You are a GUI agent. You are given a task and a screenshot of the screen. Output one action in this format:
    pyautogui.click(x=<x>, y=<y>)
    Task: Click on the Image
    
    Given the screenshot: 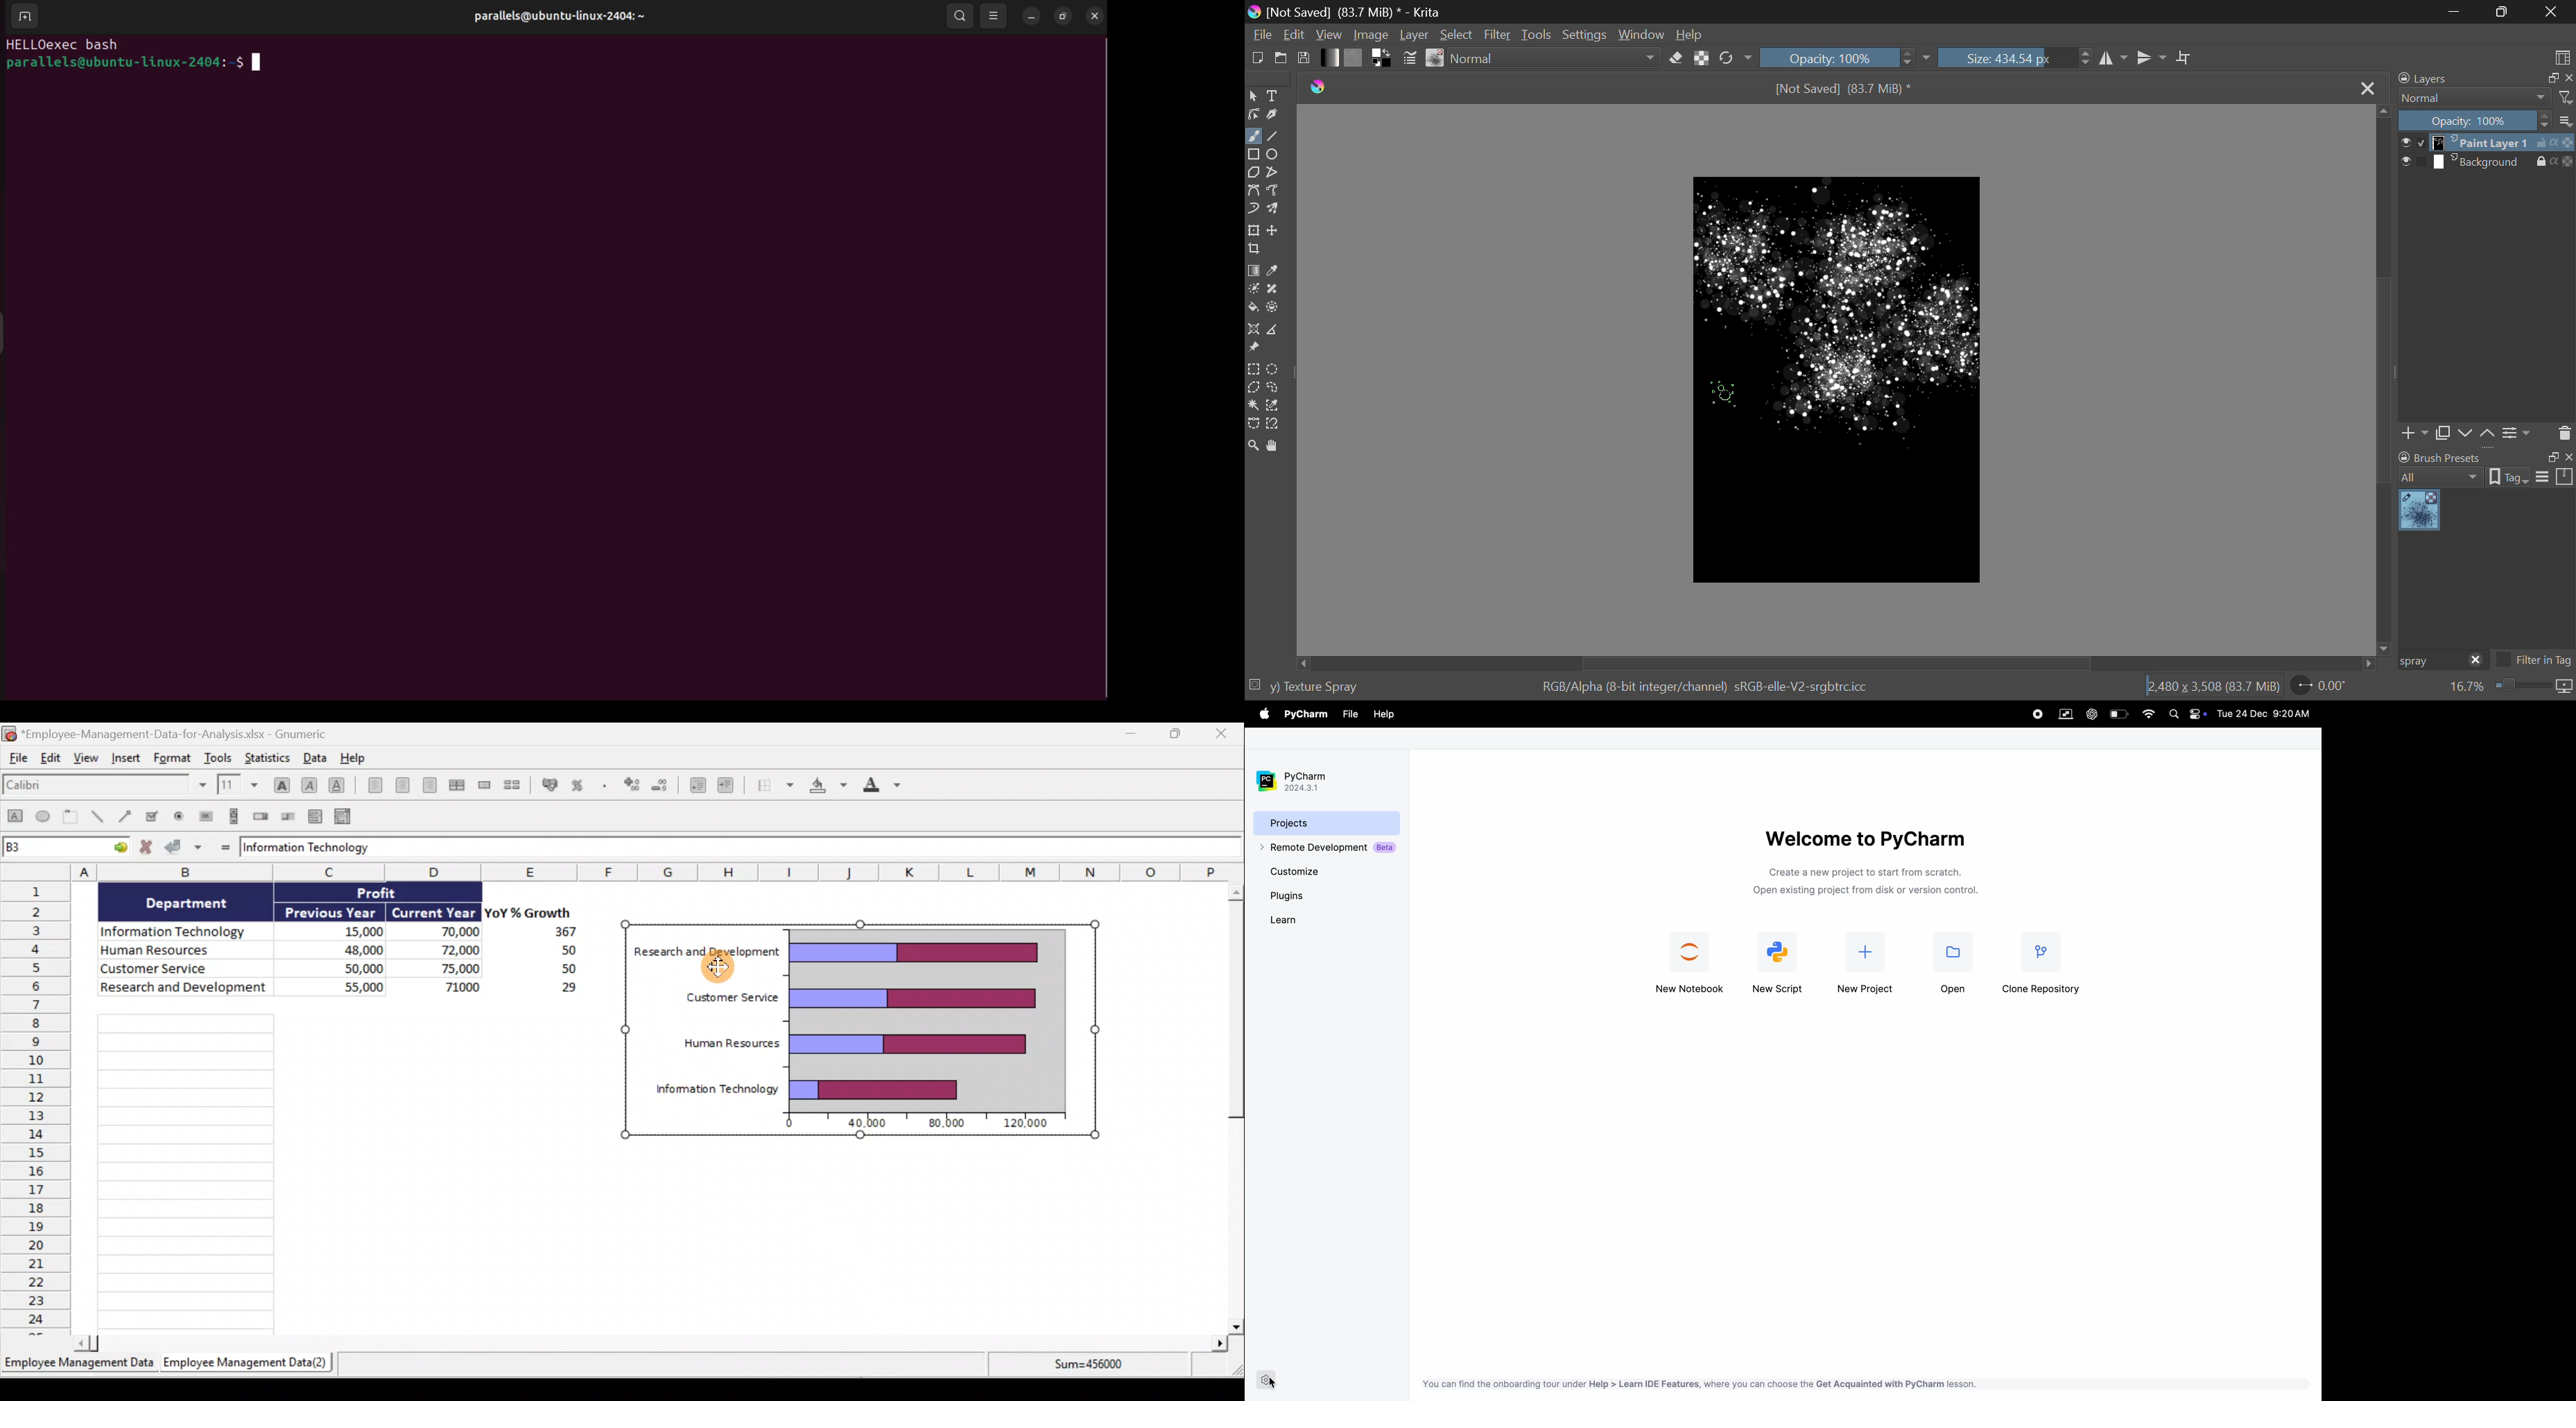 What is the action you would take?
    pyautogui.click(x=1375, y=33)
    